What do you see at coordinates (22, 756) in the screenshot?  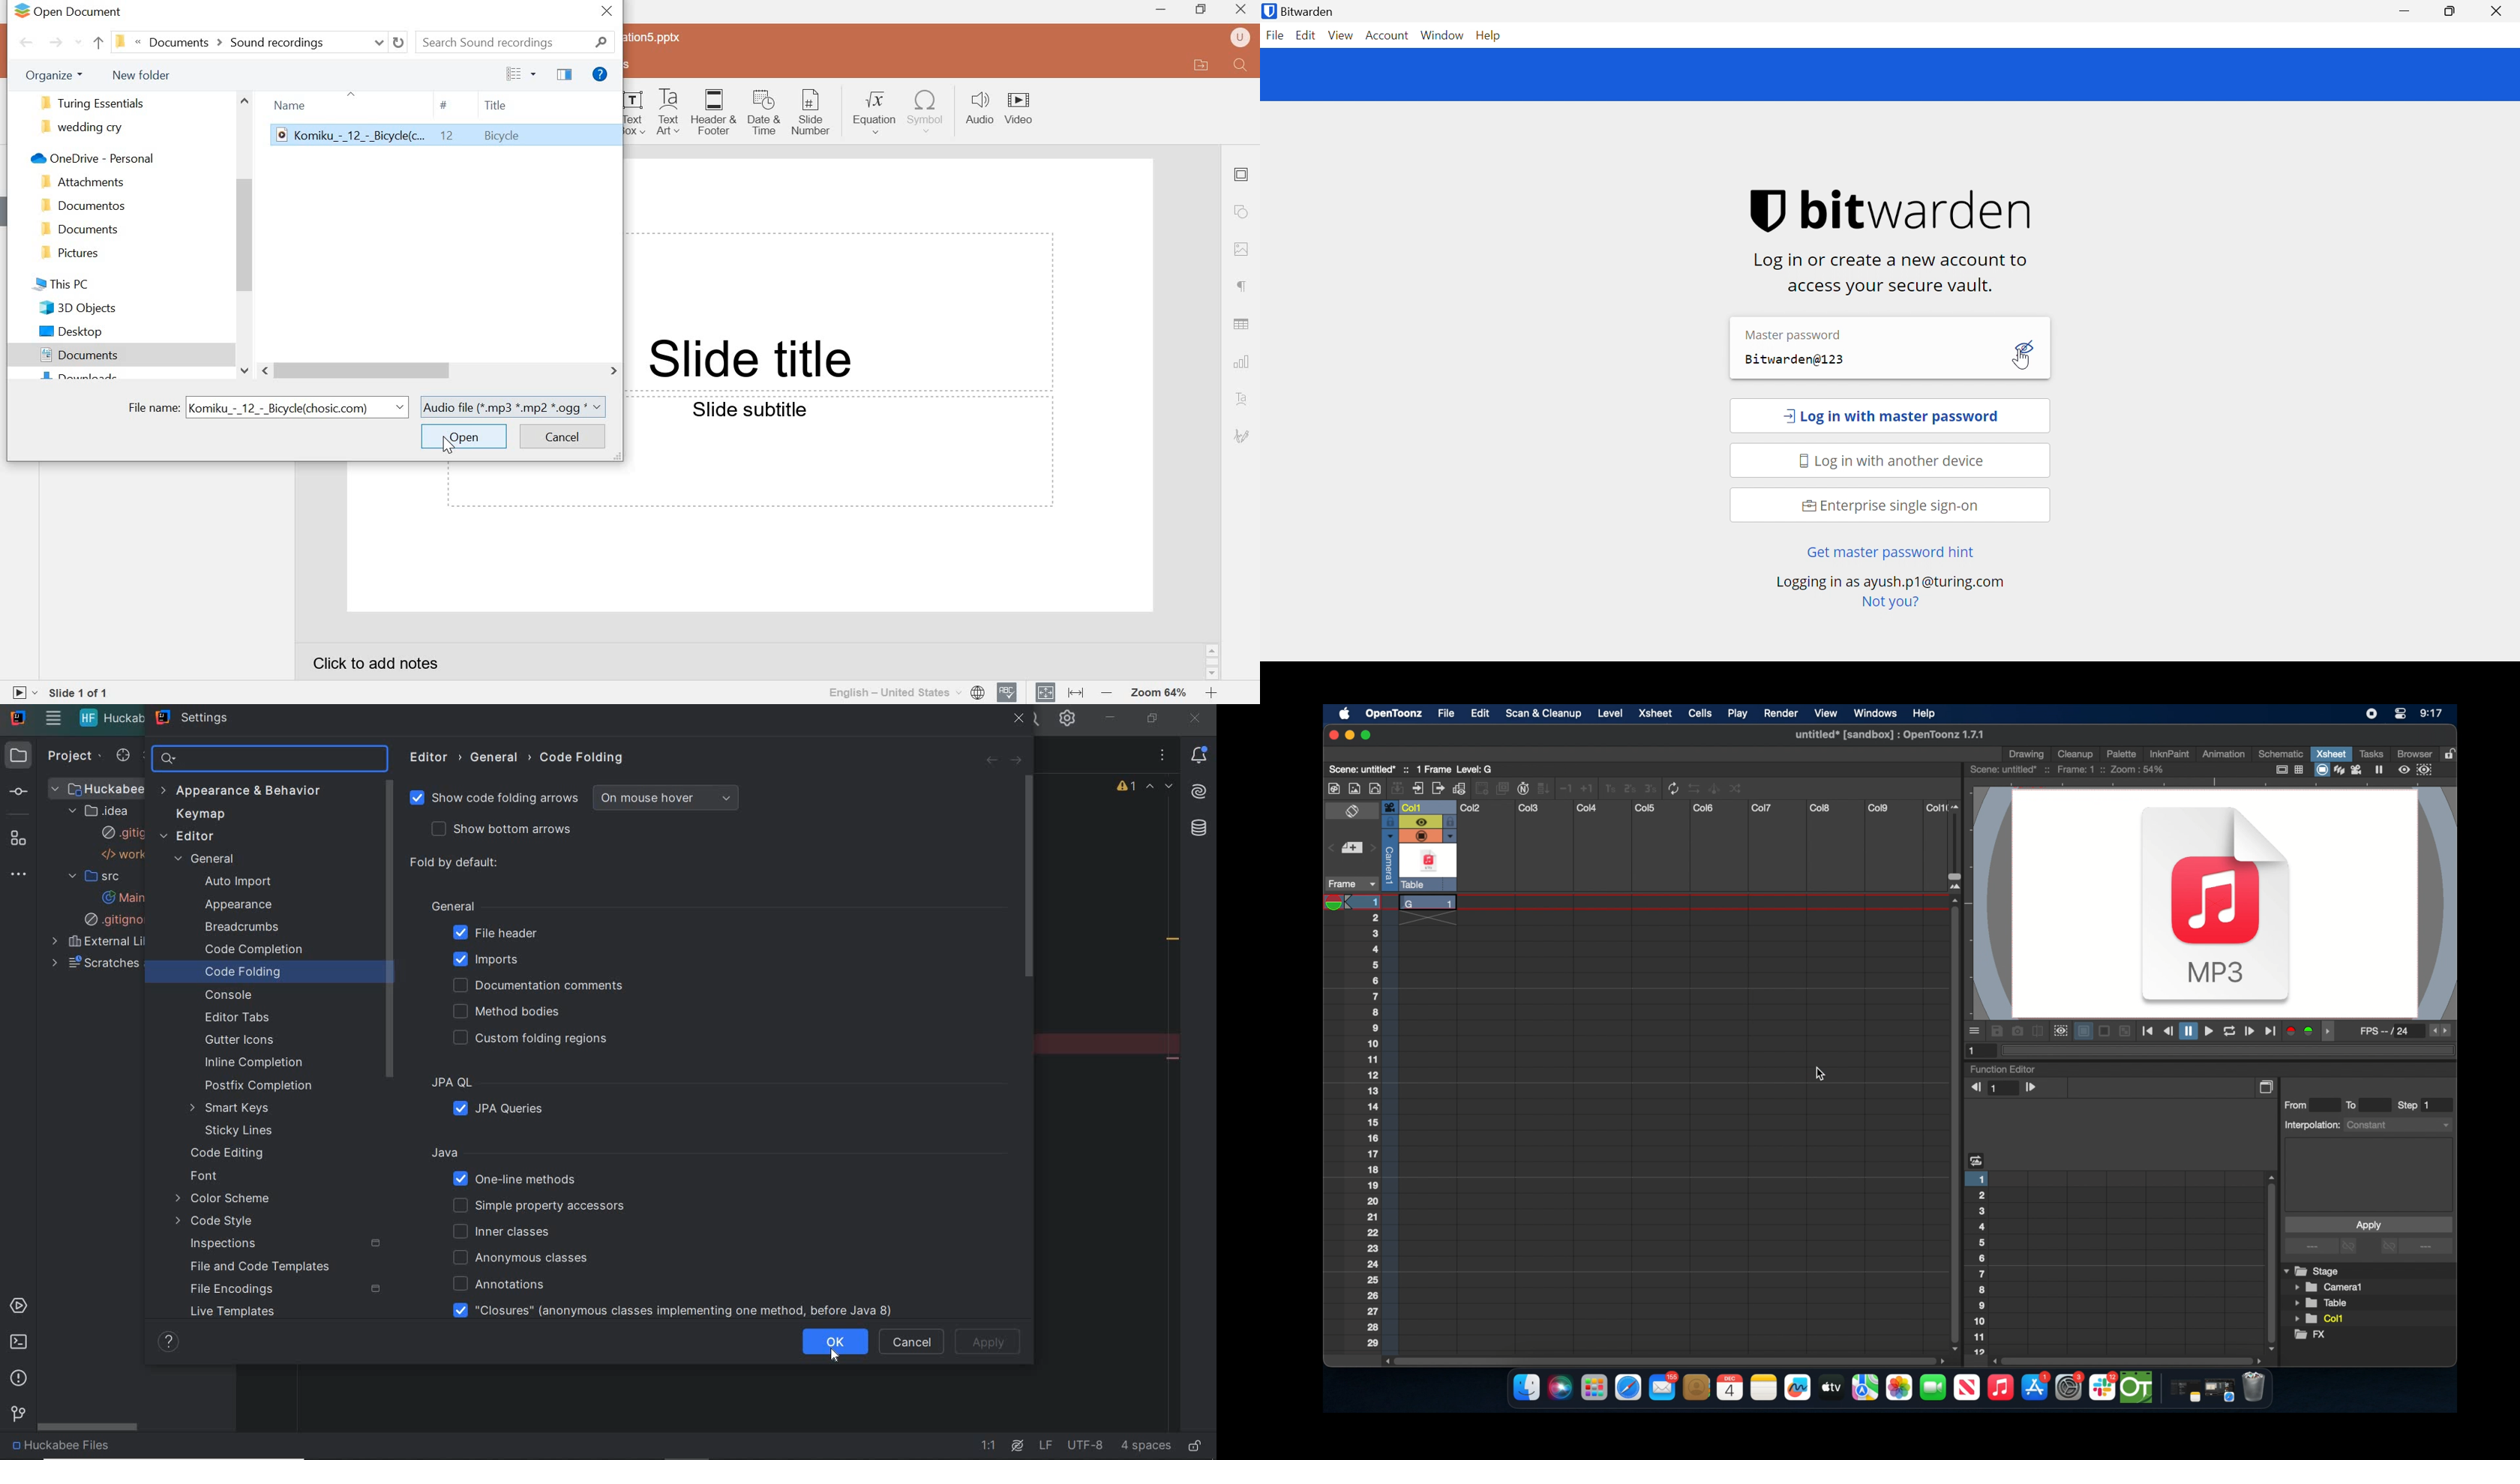 I see `project` at bounding box center [22, 756].